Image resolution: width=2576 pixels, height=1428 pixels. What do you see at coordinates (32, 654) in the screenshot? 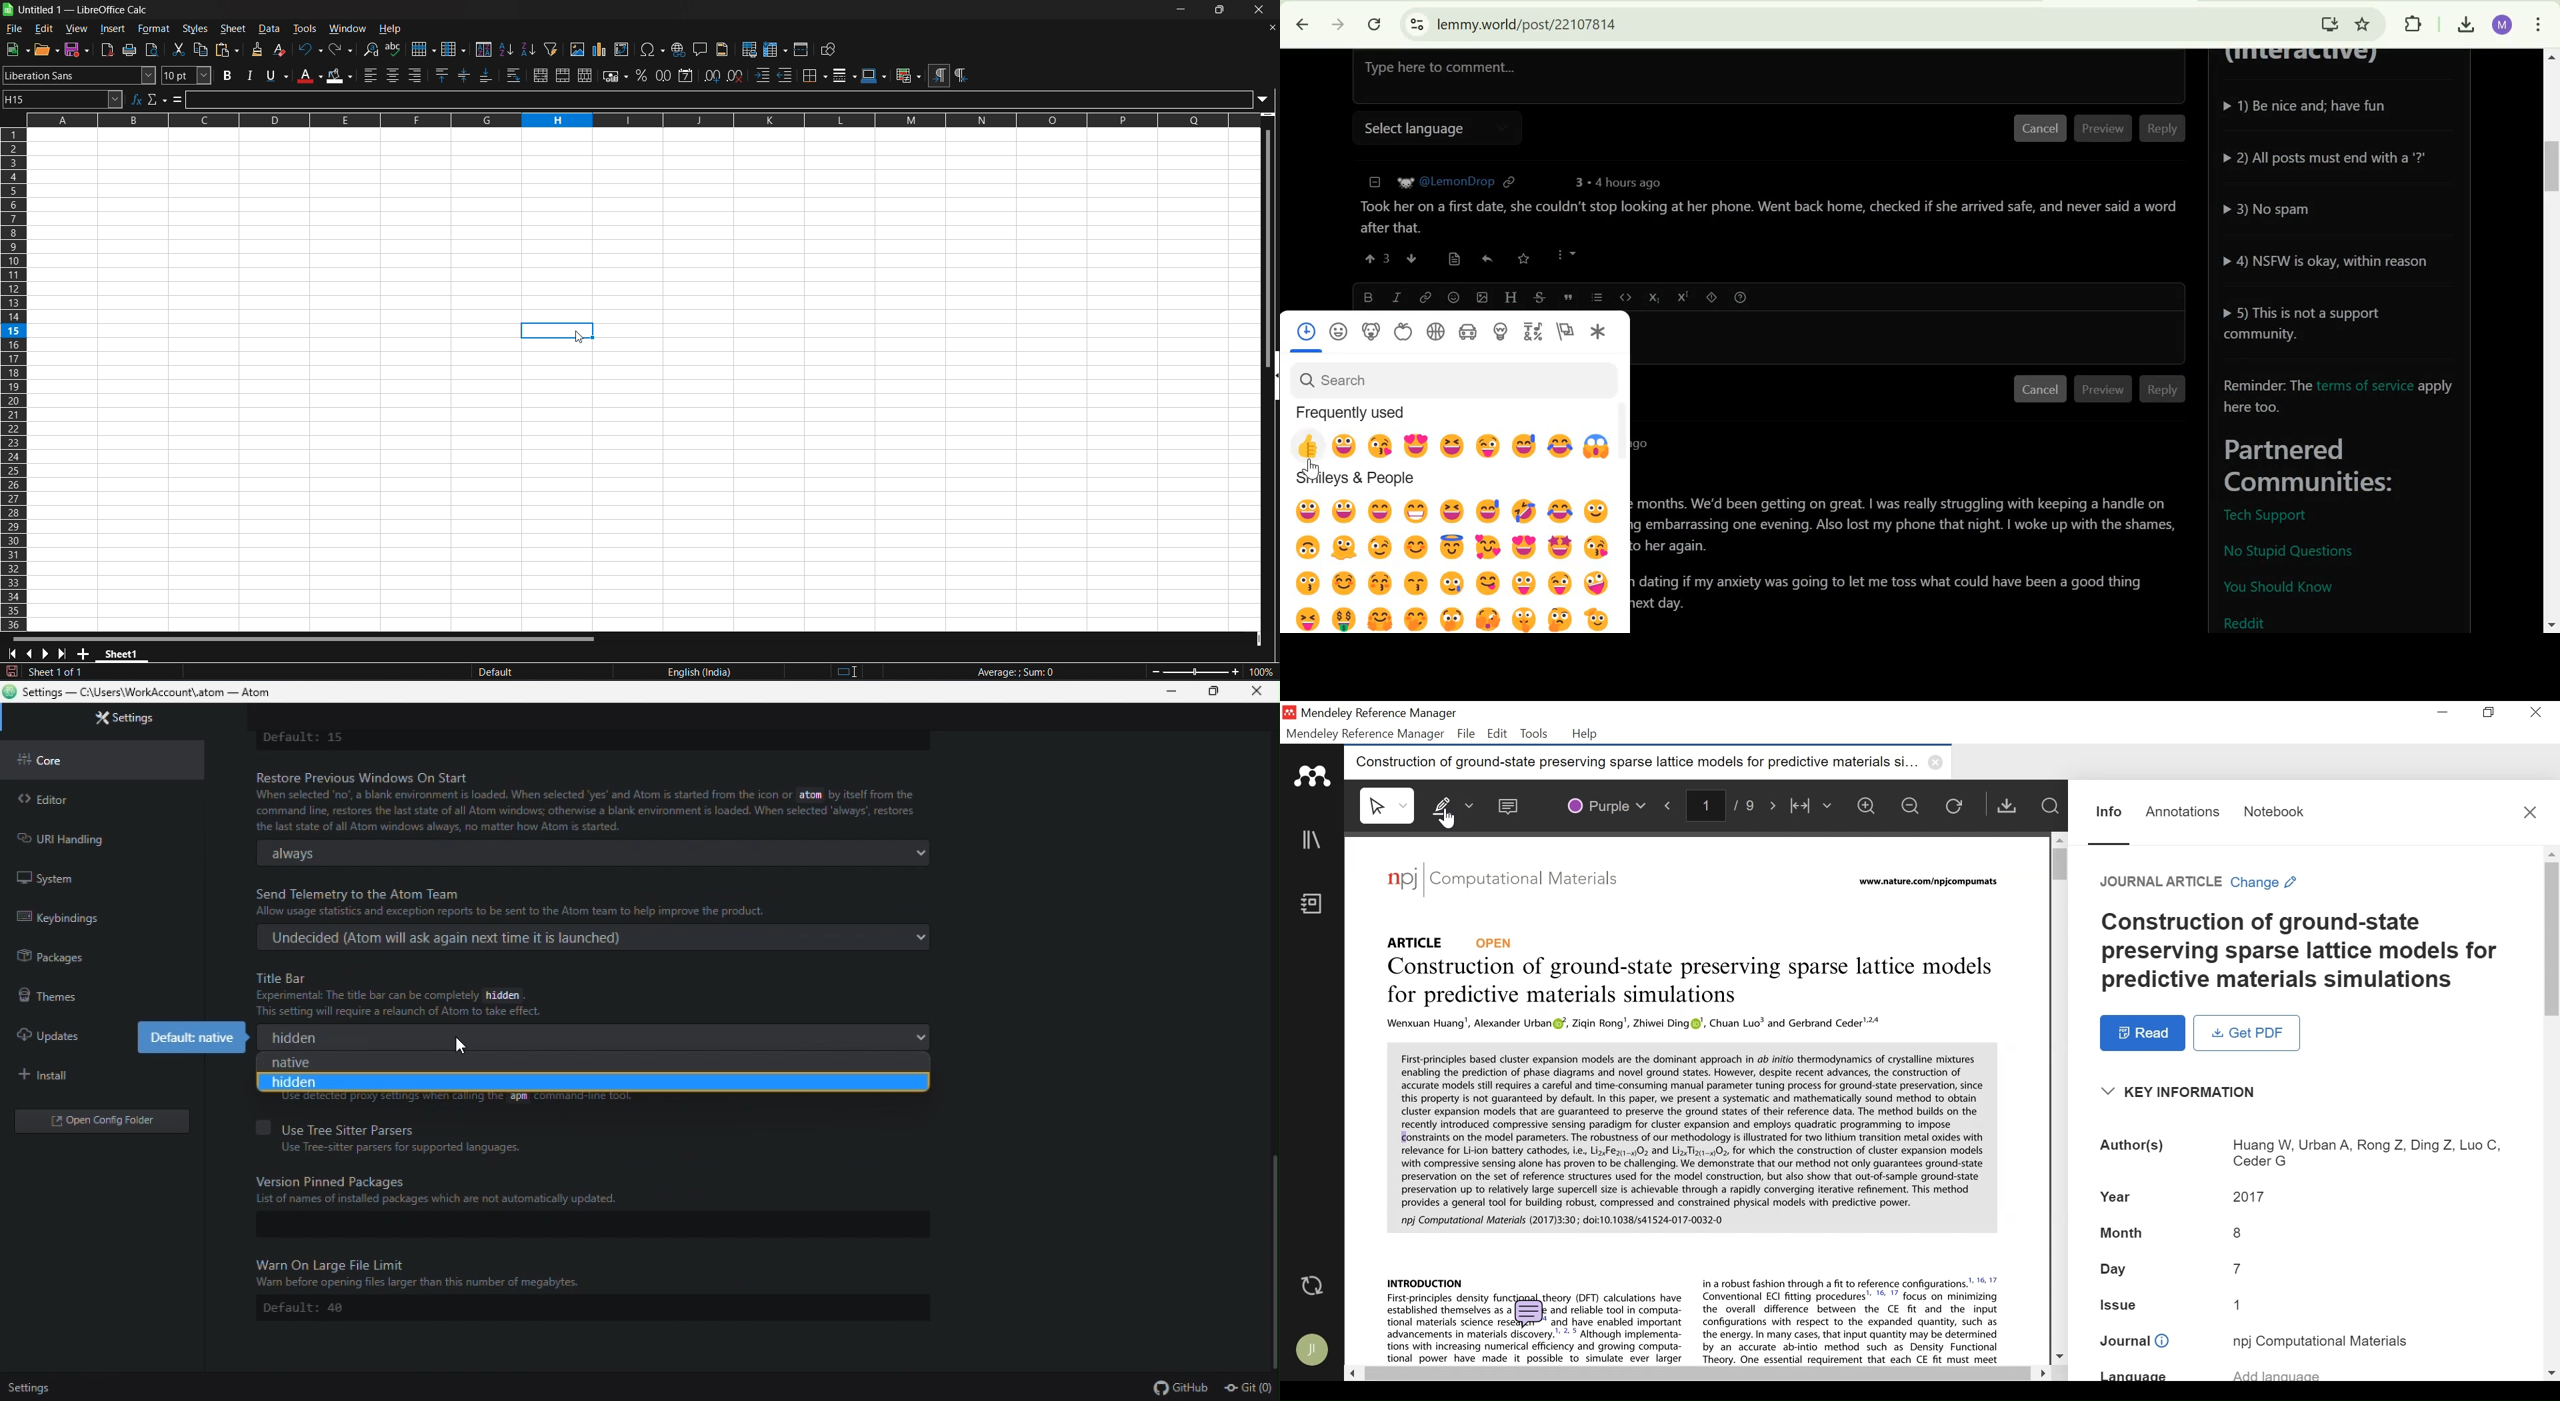
I see `scroll to previous sheet` at bounding box center [32, 654].